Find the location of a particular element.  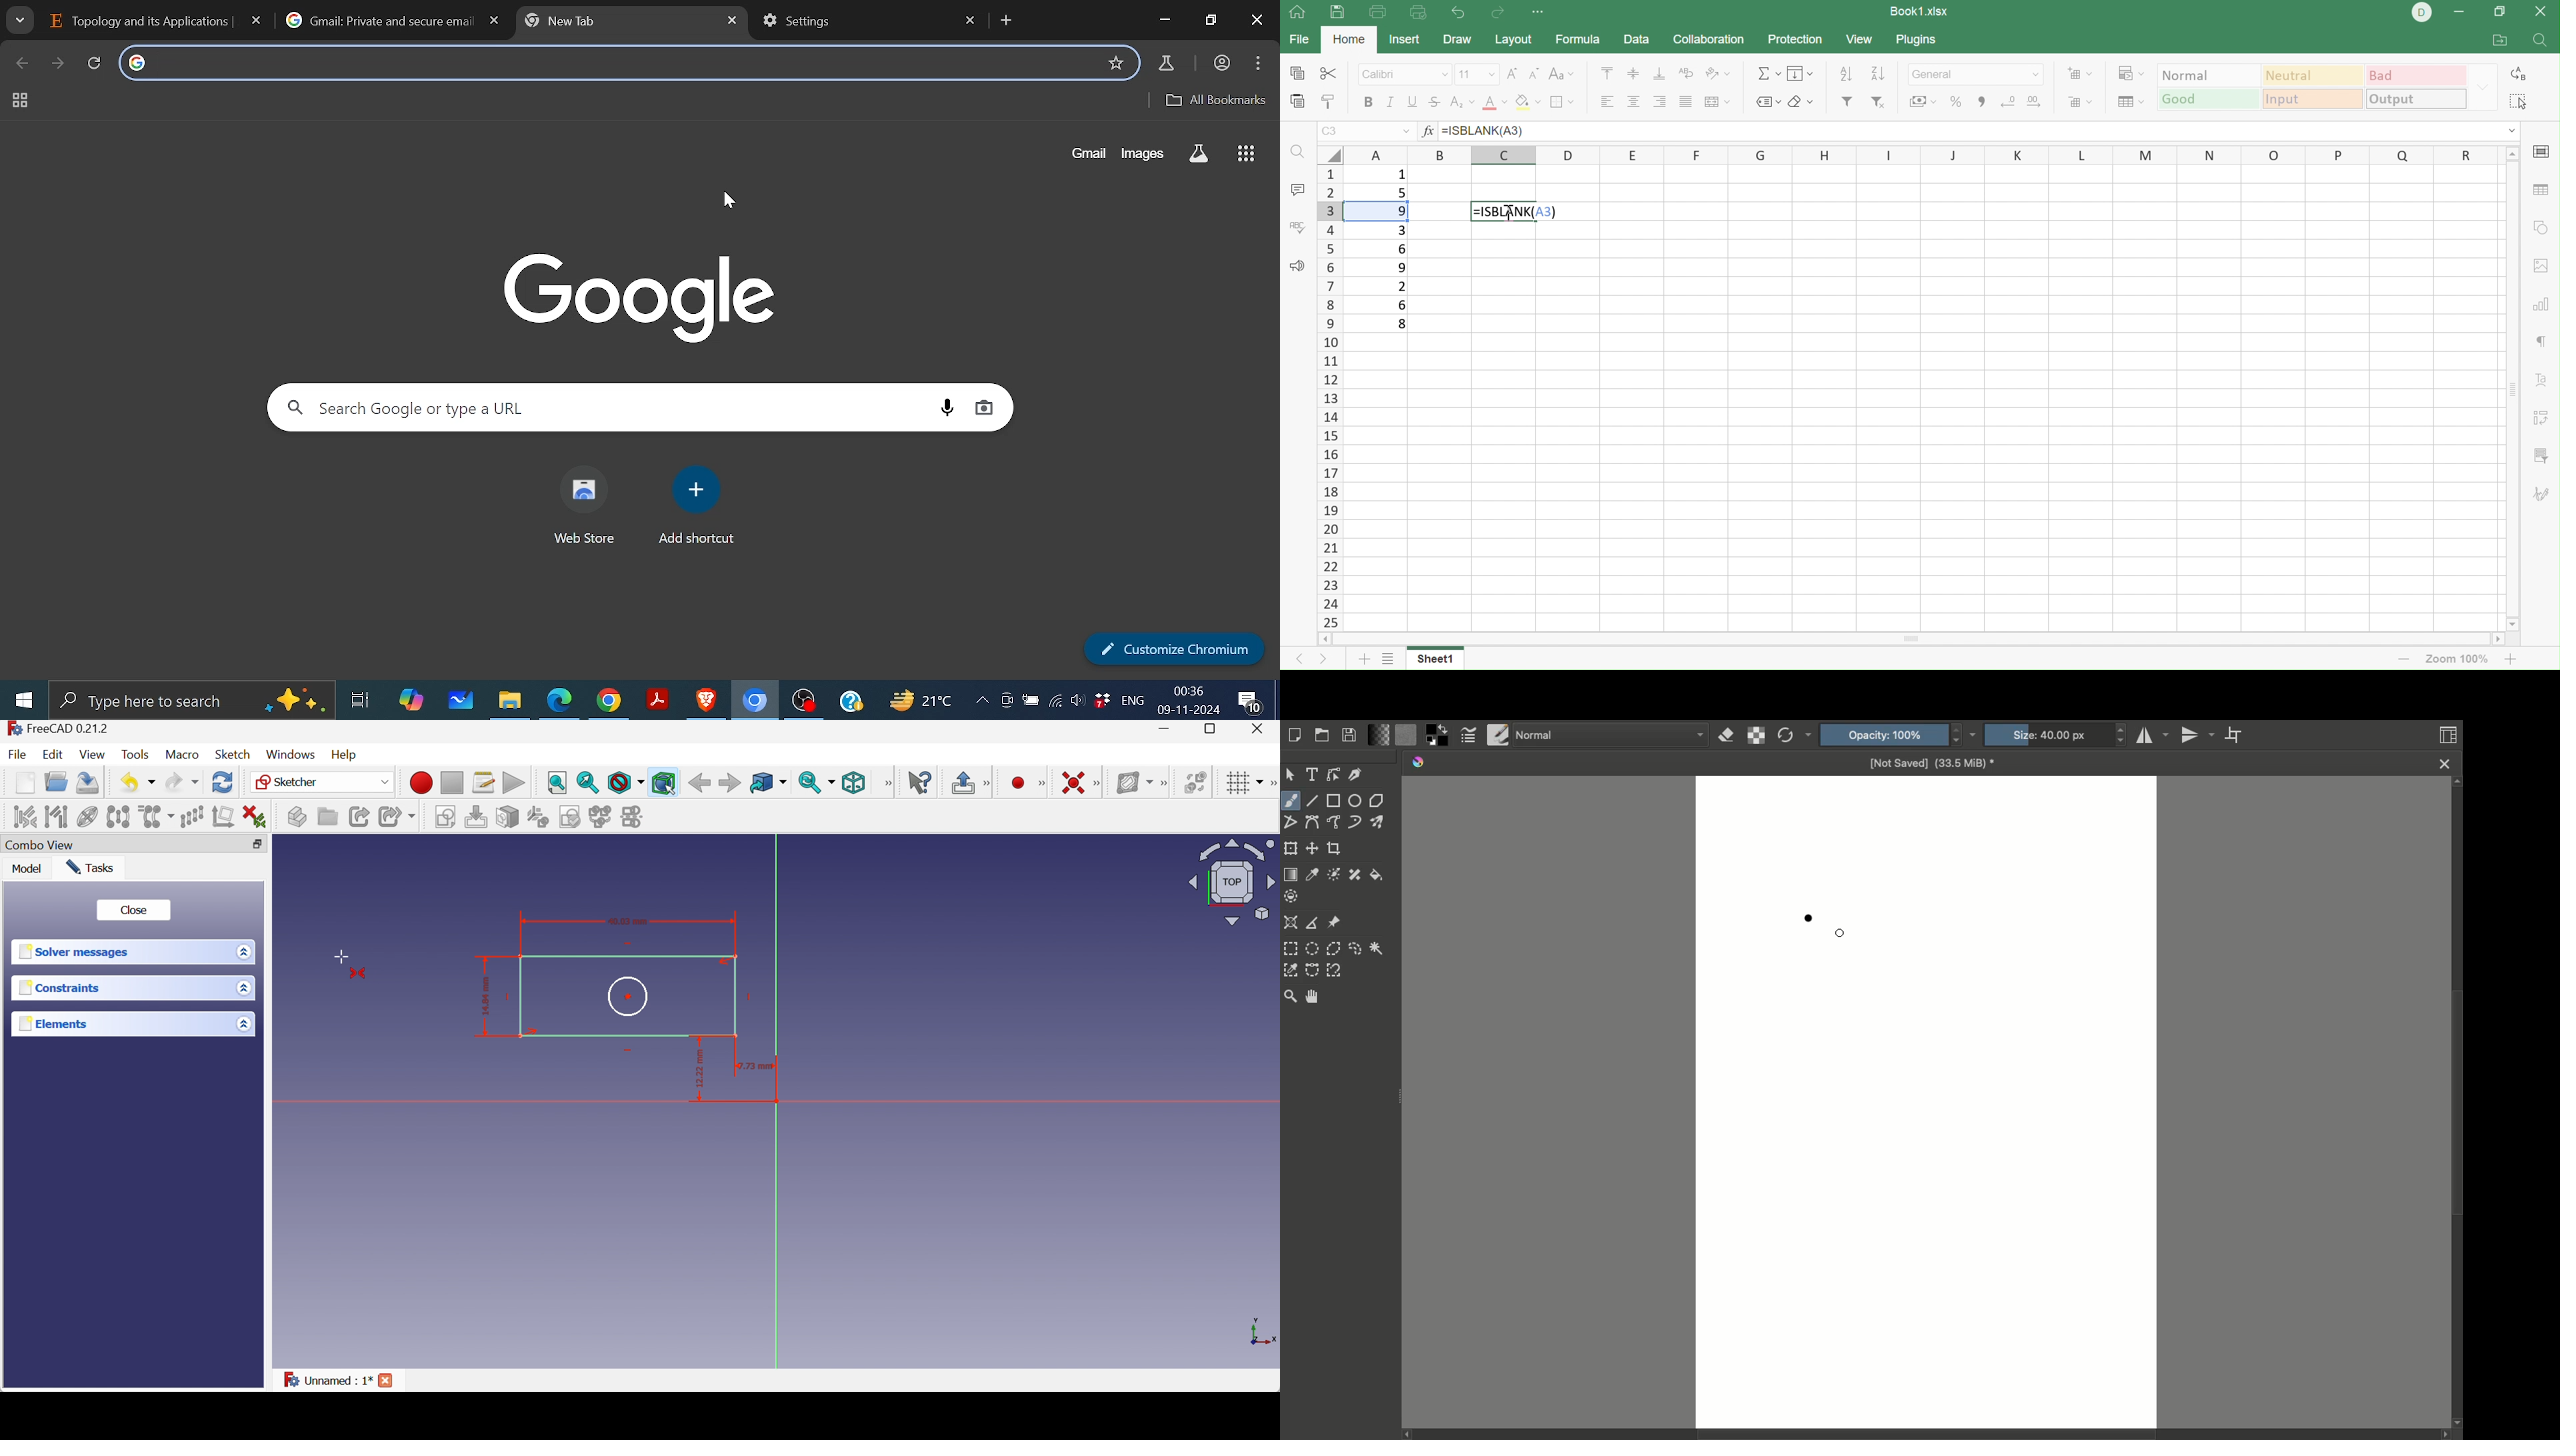

Undo is located at coordinates (1458, 11).